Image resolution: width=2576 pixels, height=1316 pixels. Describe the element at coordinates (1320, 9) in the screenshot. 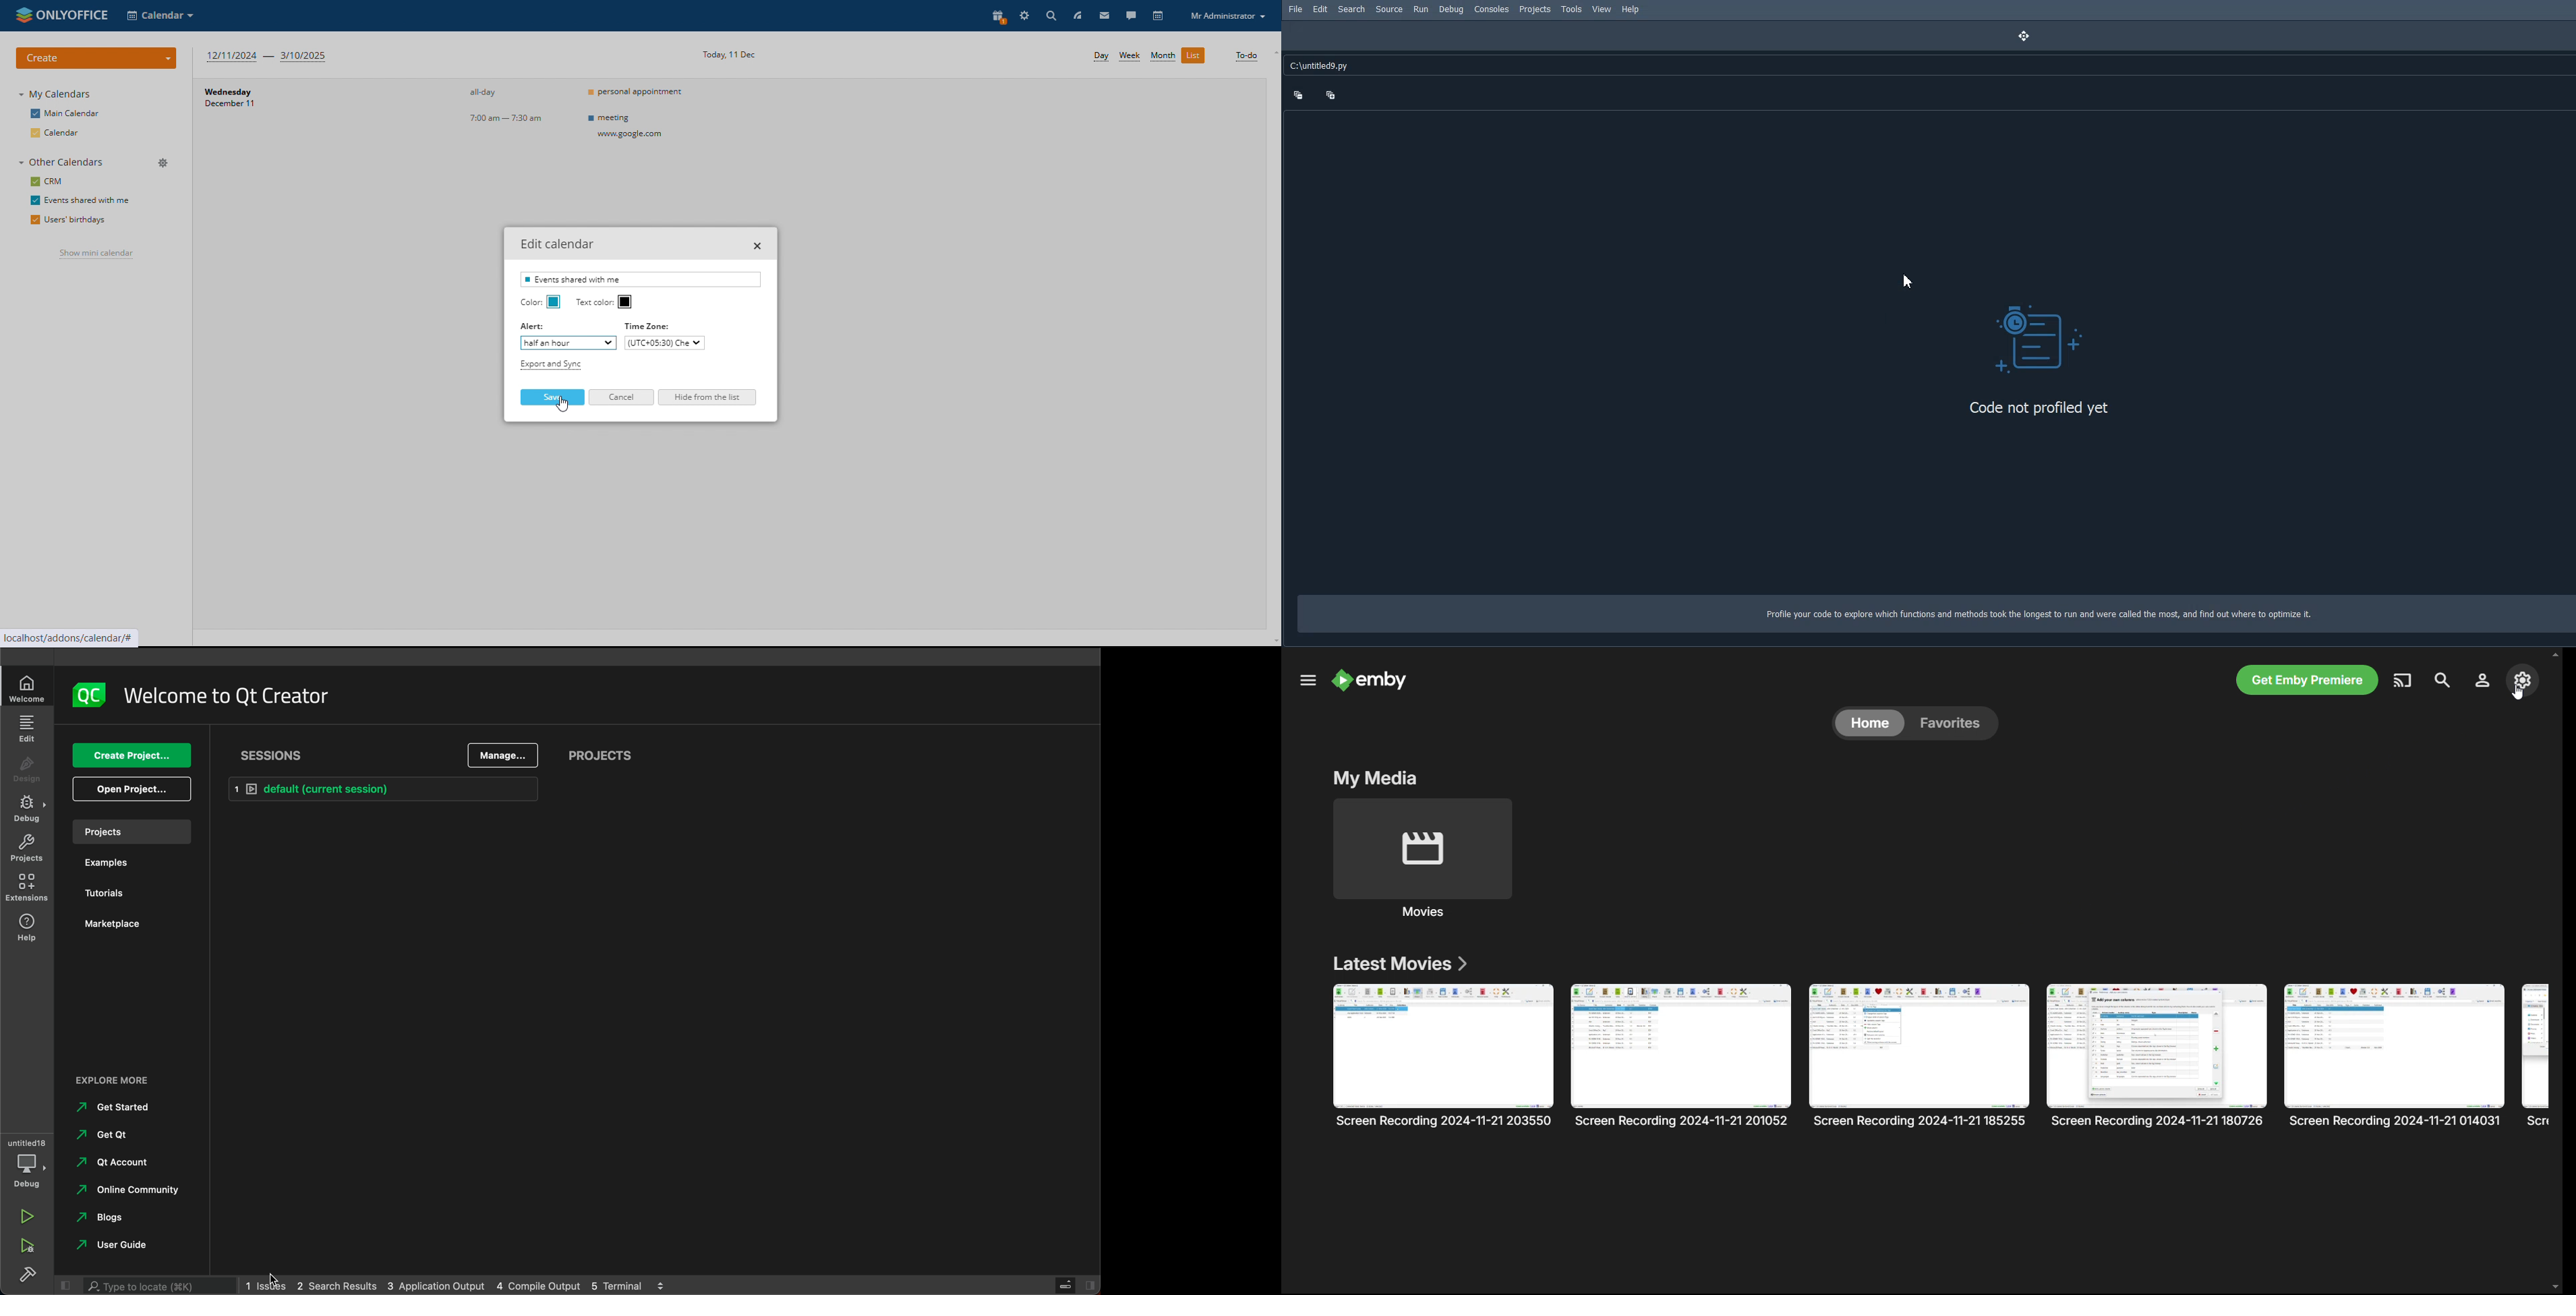

I see `Edit` at that location.